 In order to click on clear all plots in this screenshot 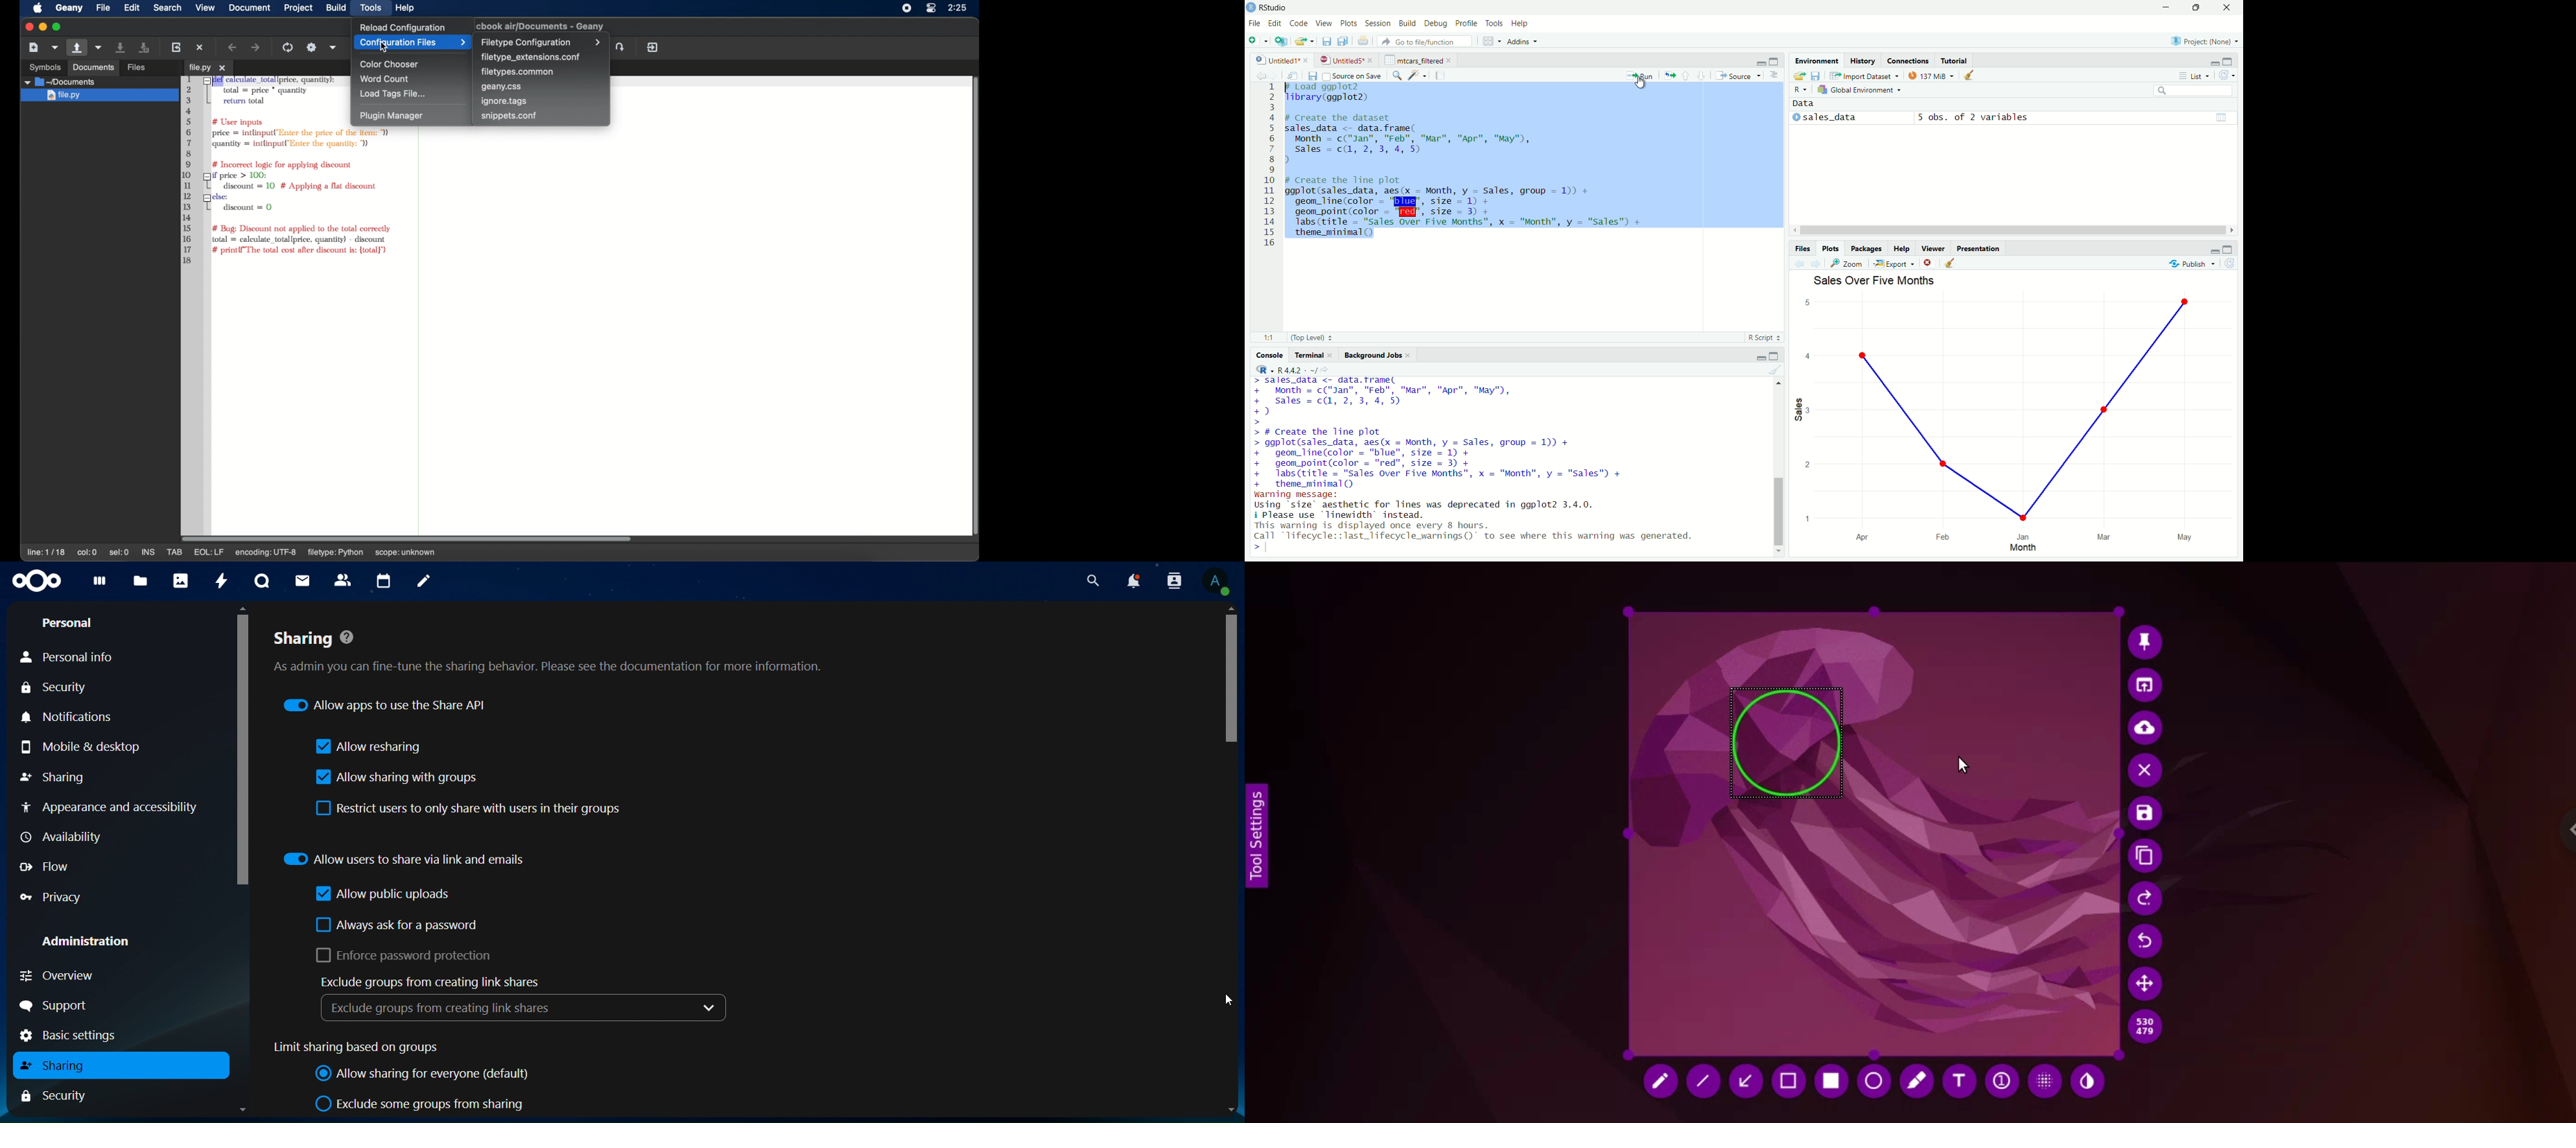, I will do `click(1969, 75)`.